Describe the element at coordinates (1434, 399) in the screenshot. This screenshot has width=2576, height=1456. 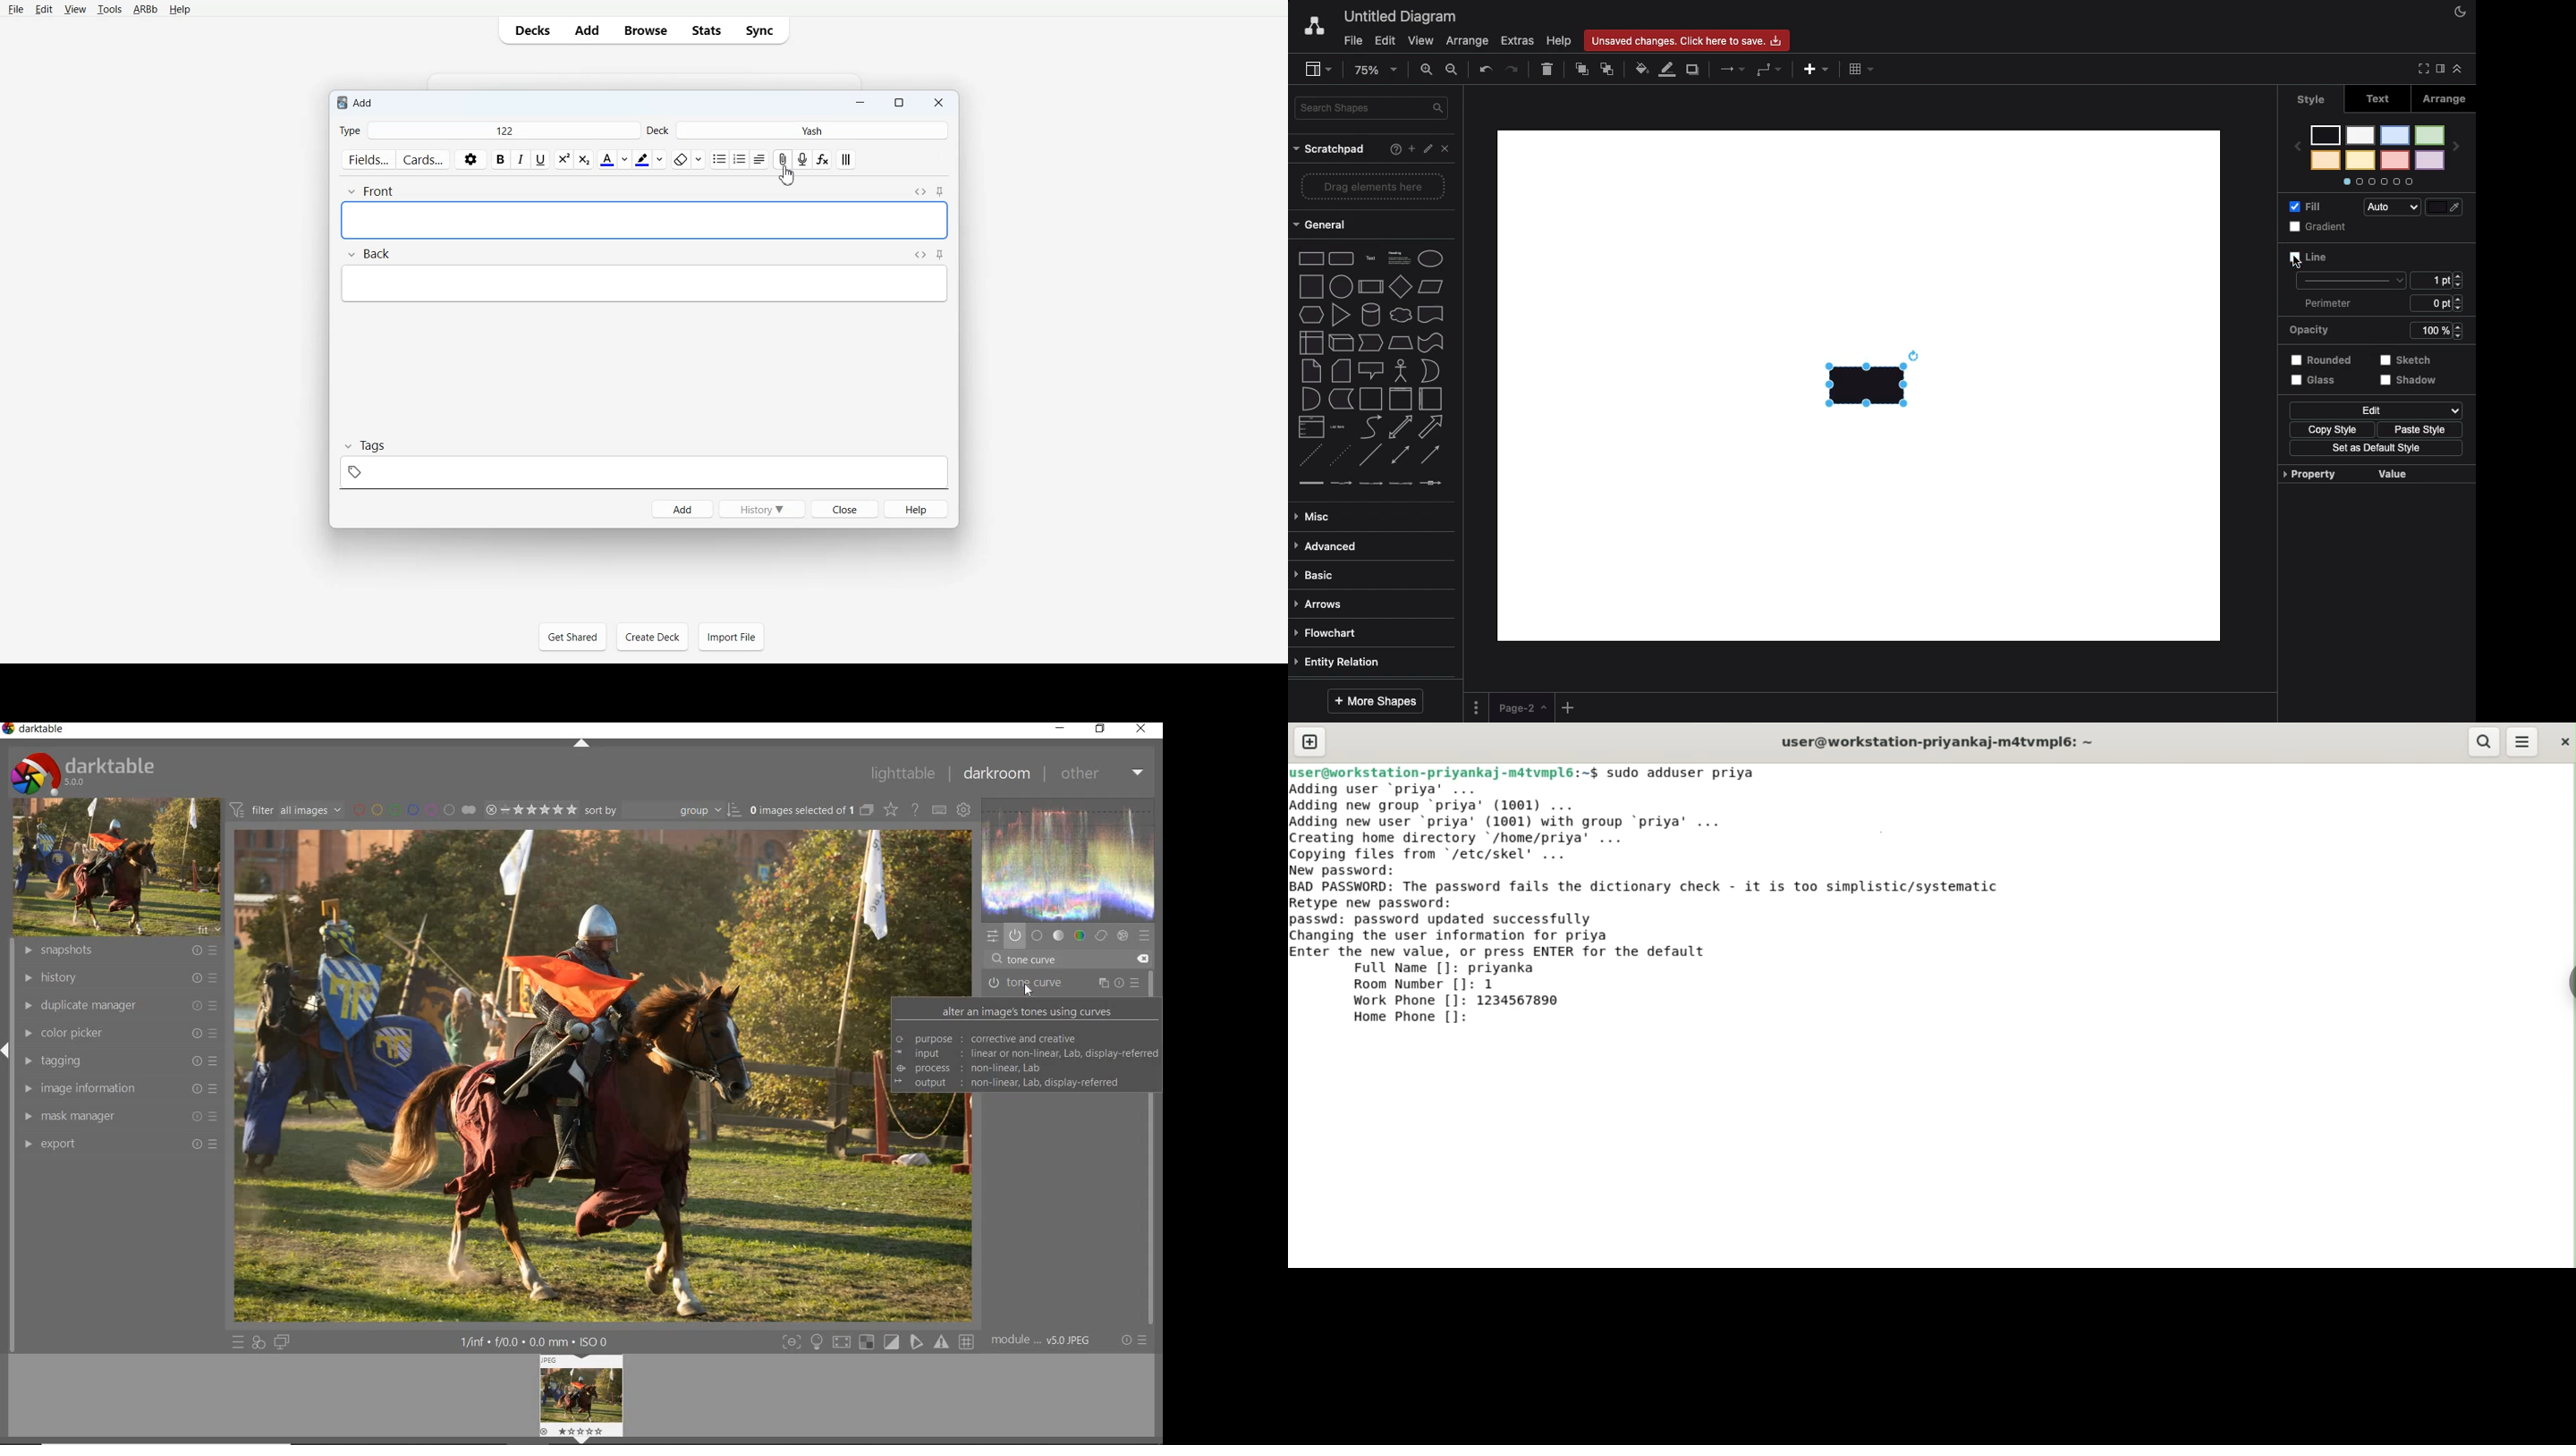
I see `horizontal container` at that location.